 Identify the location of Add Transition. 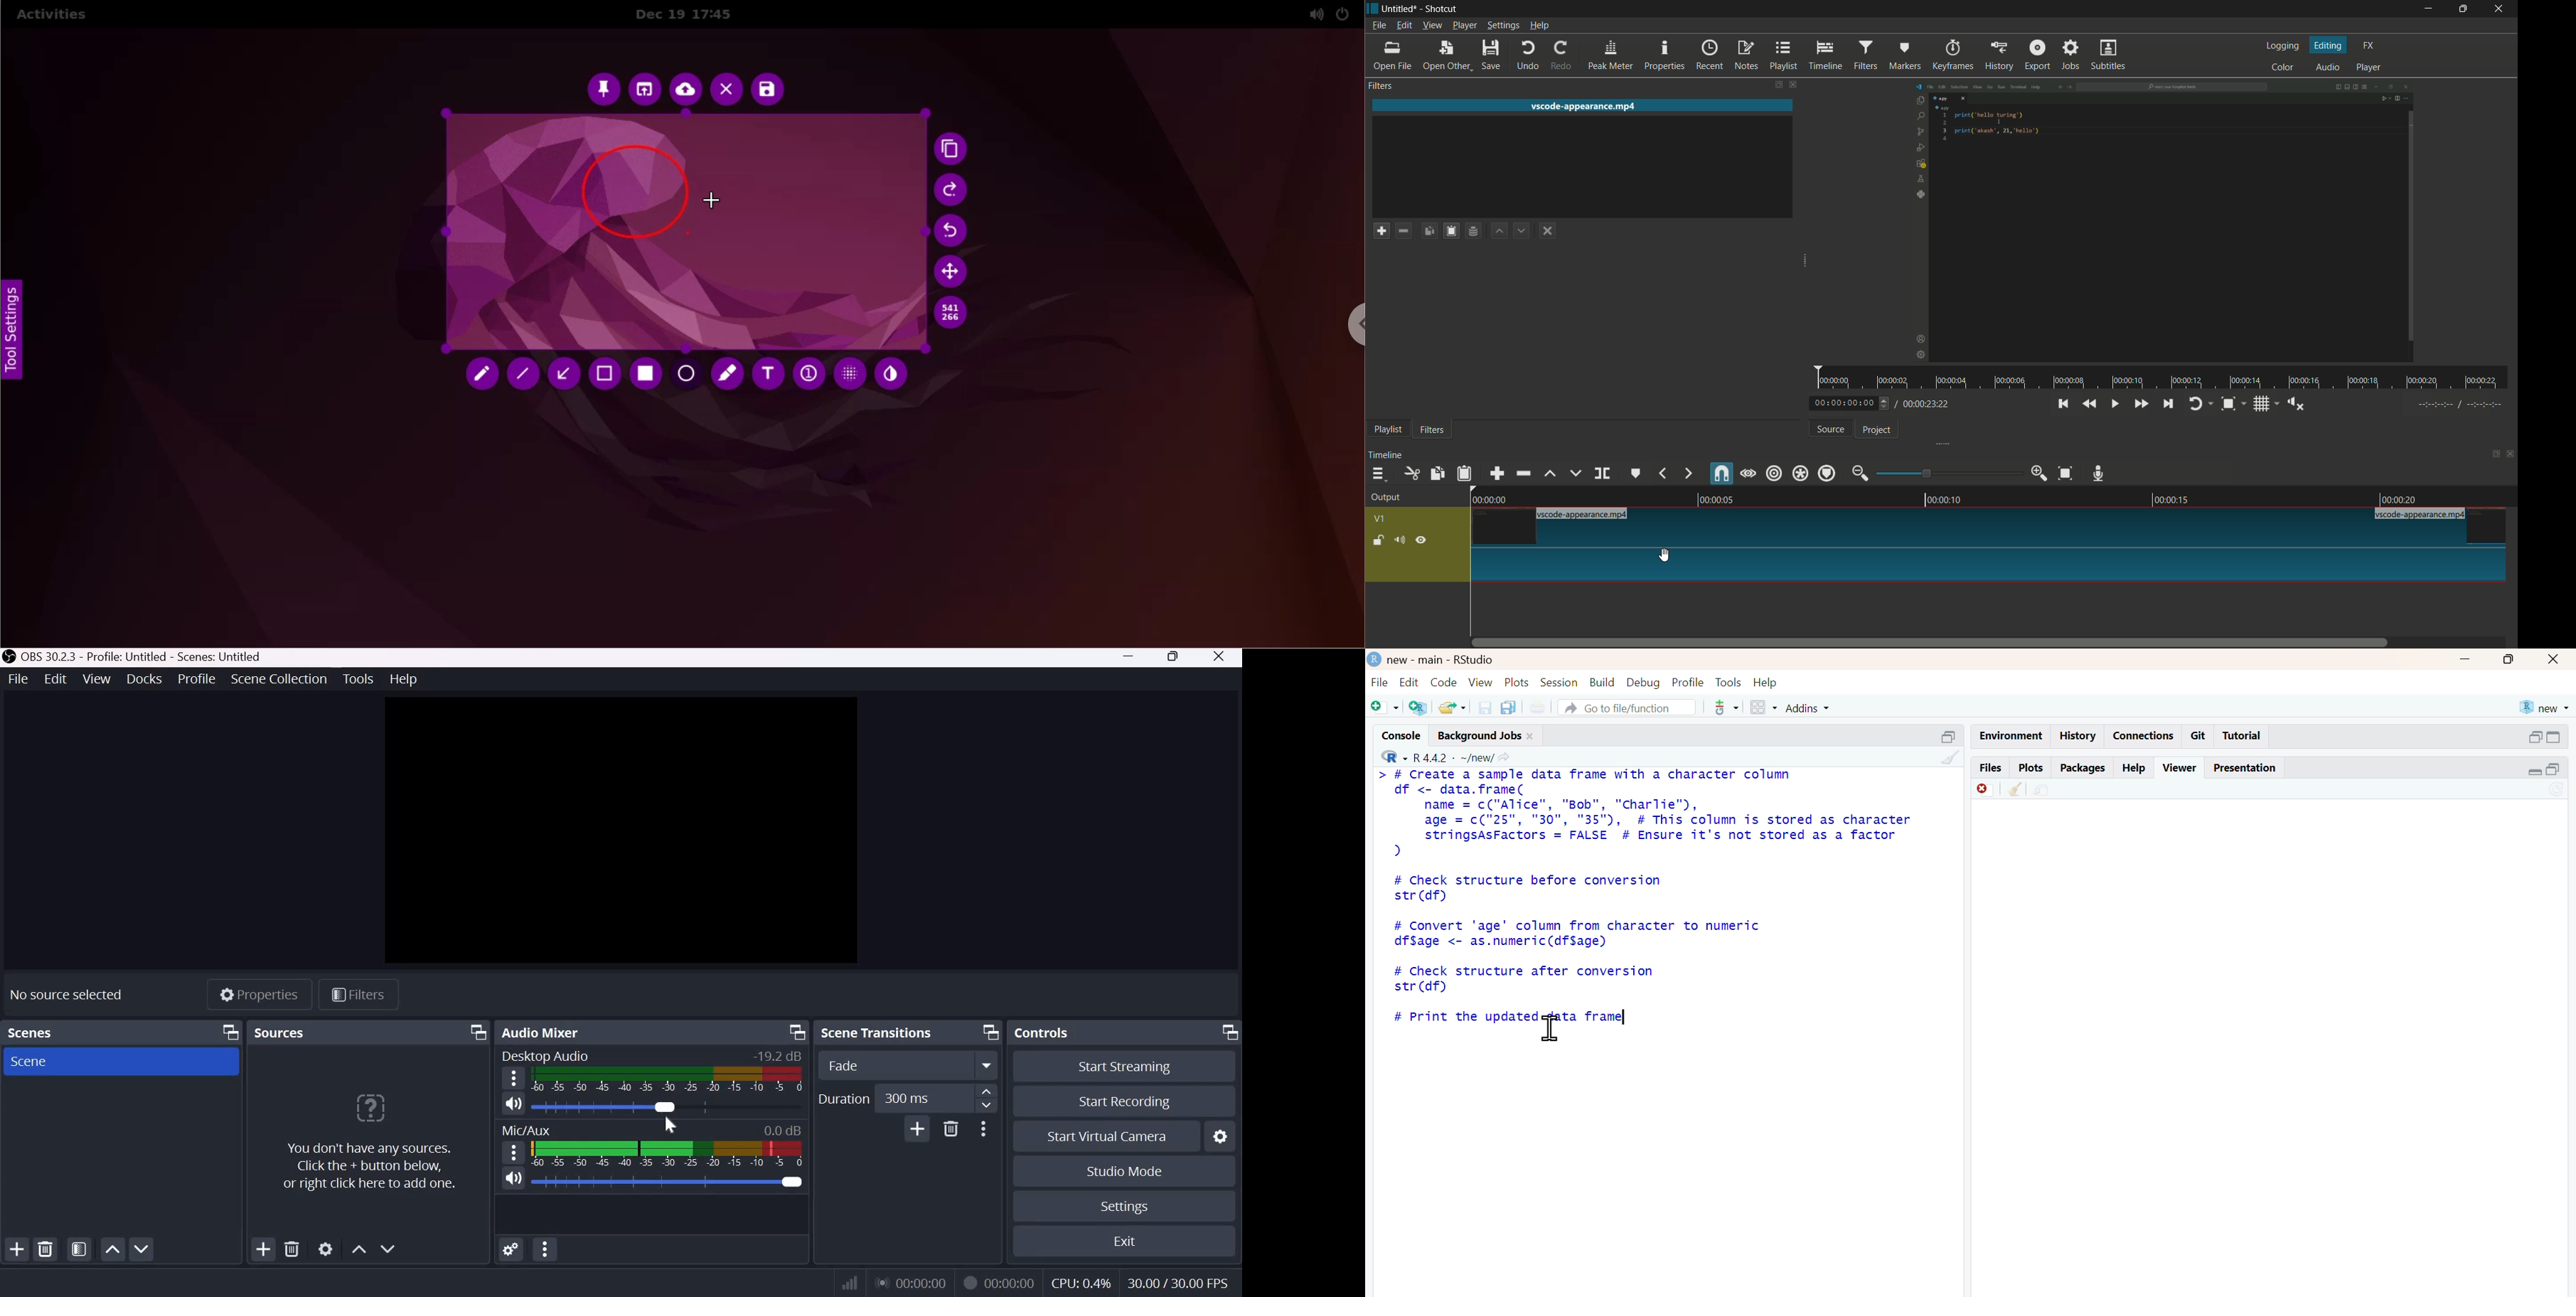
(918, 1129).